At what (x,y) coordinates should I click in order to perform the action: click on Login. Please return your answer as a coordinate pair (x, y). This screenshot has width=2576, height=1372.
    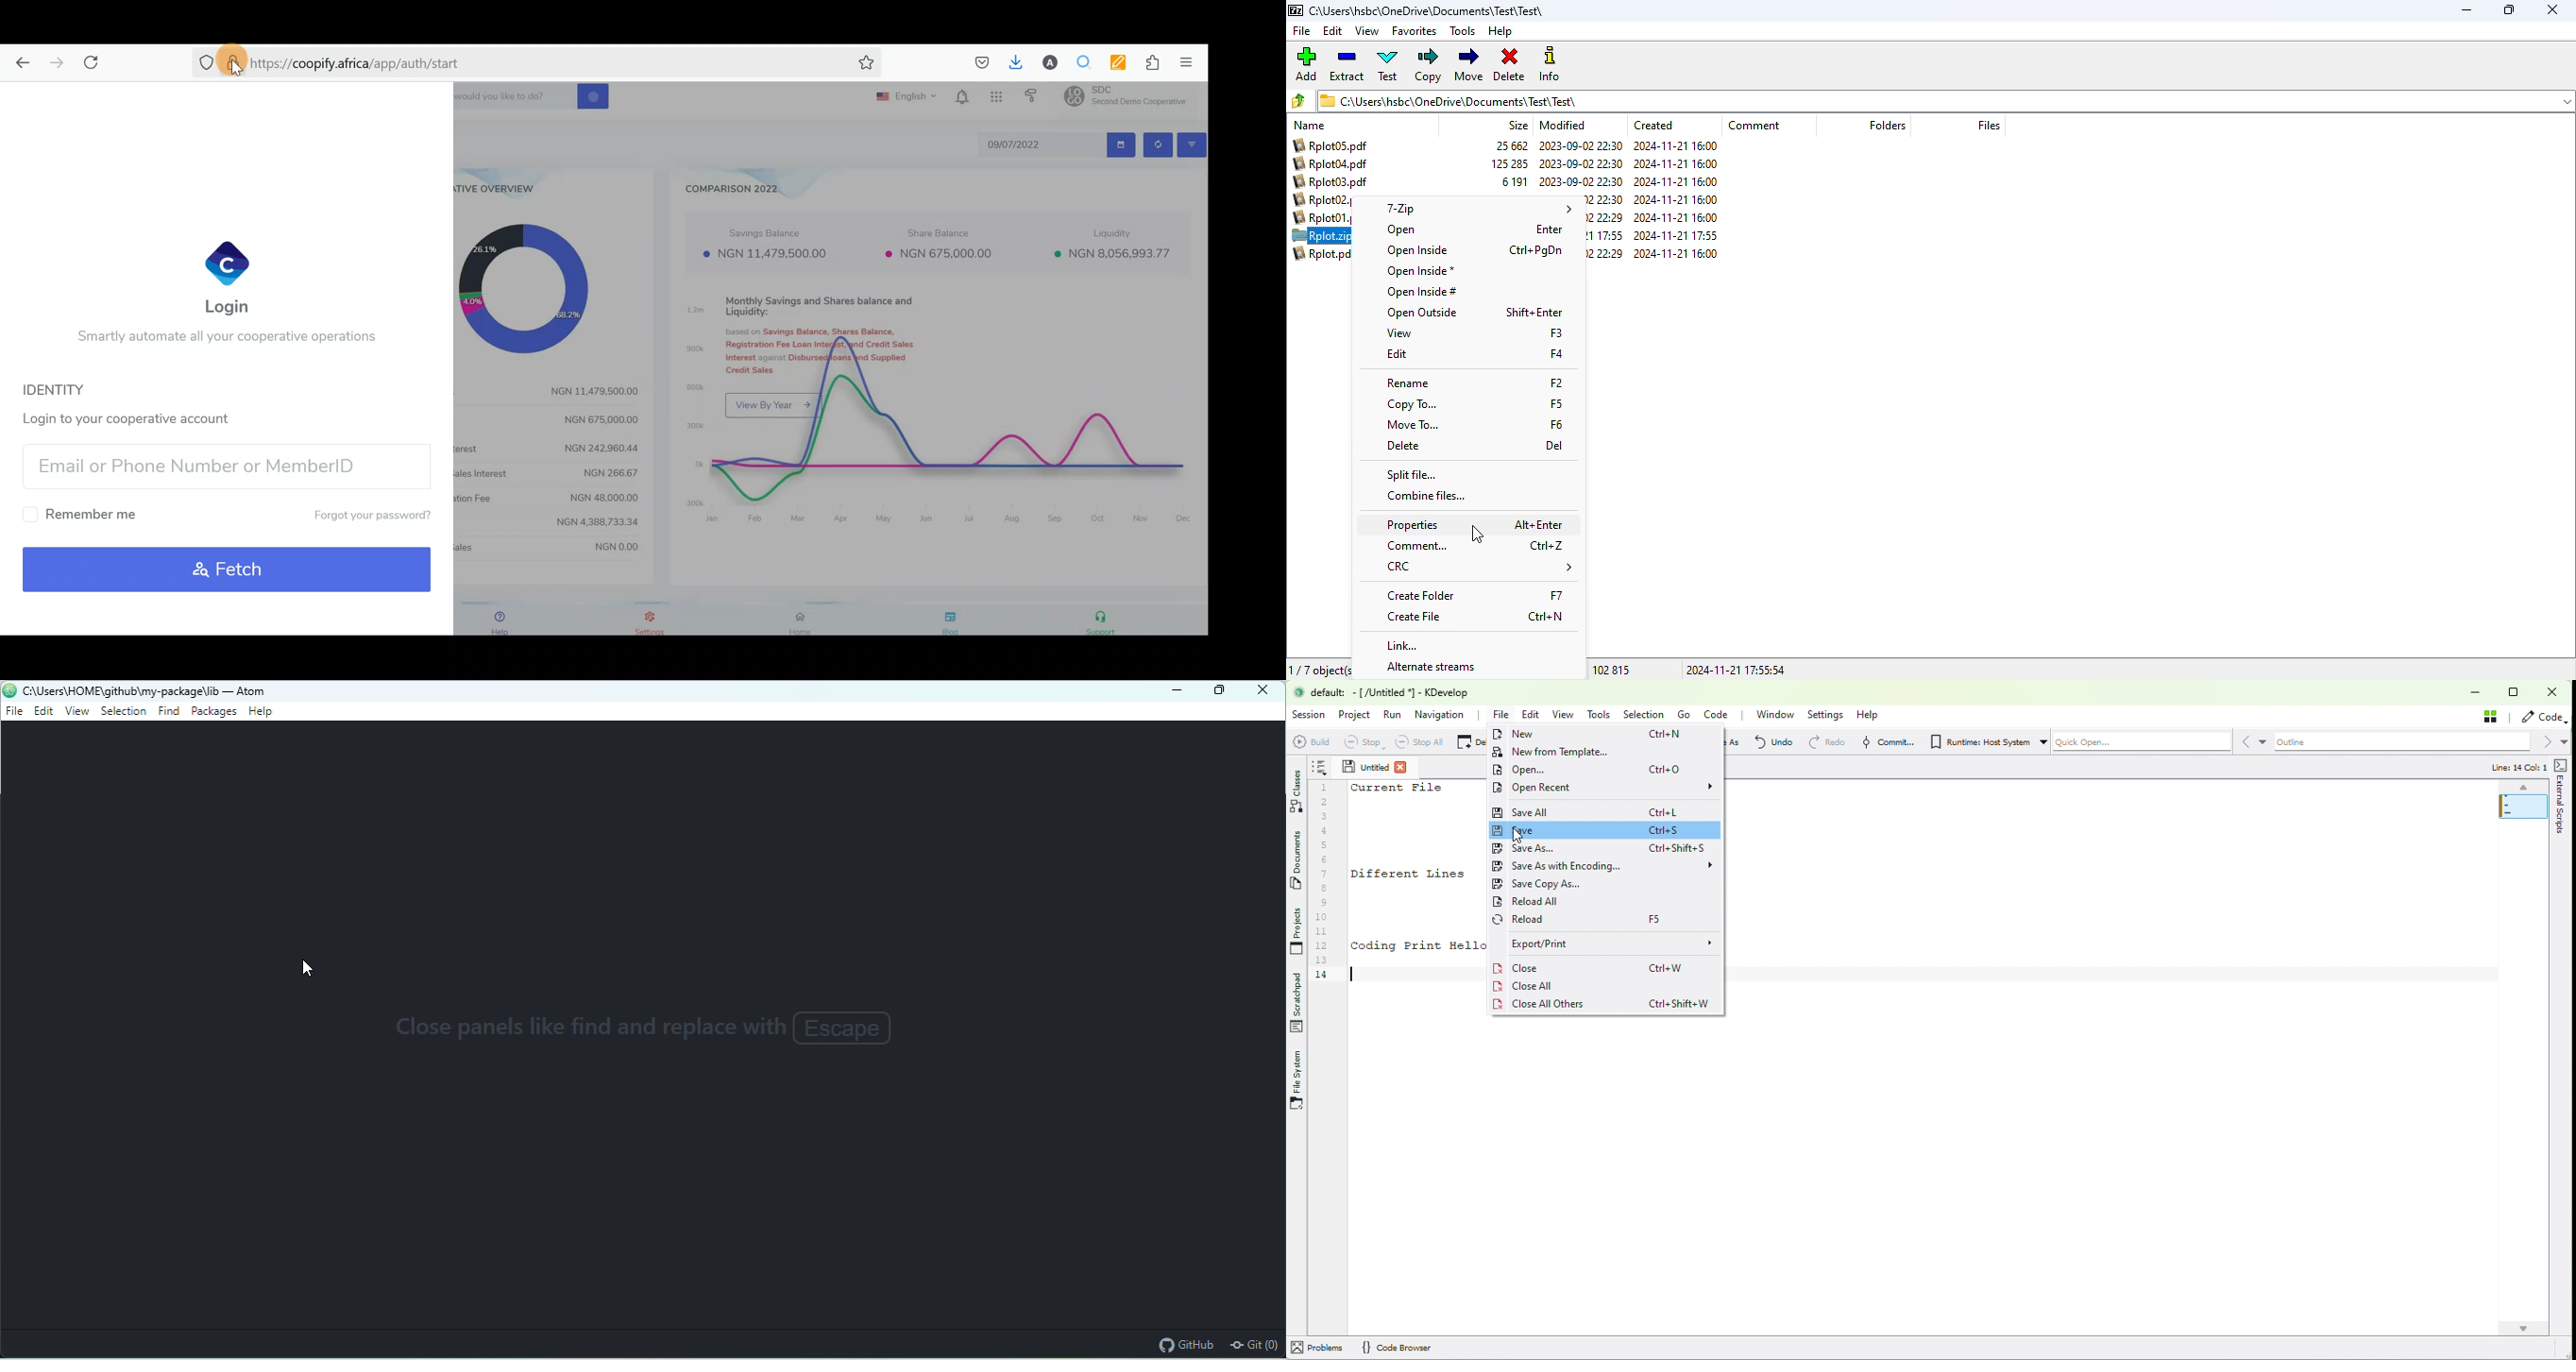
    Looking at the image, I should click on (229, 278).